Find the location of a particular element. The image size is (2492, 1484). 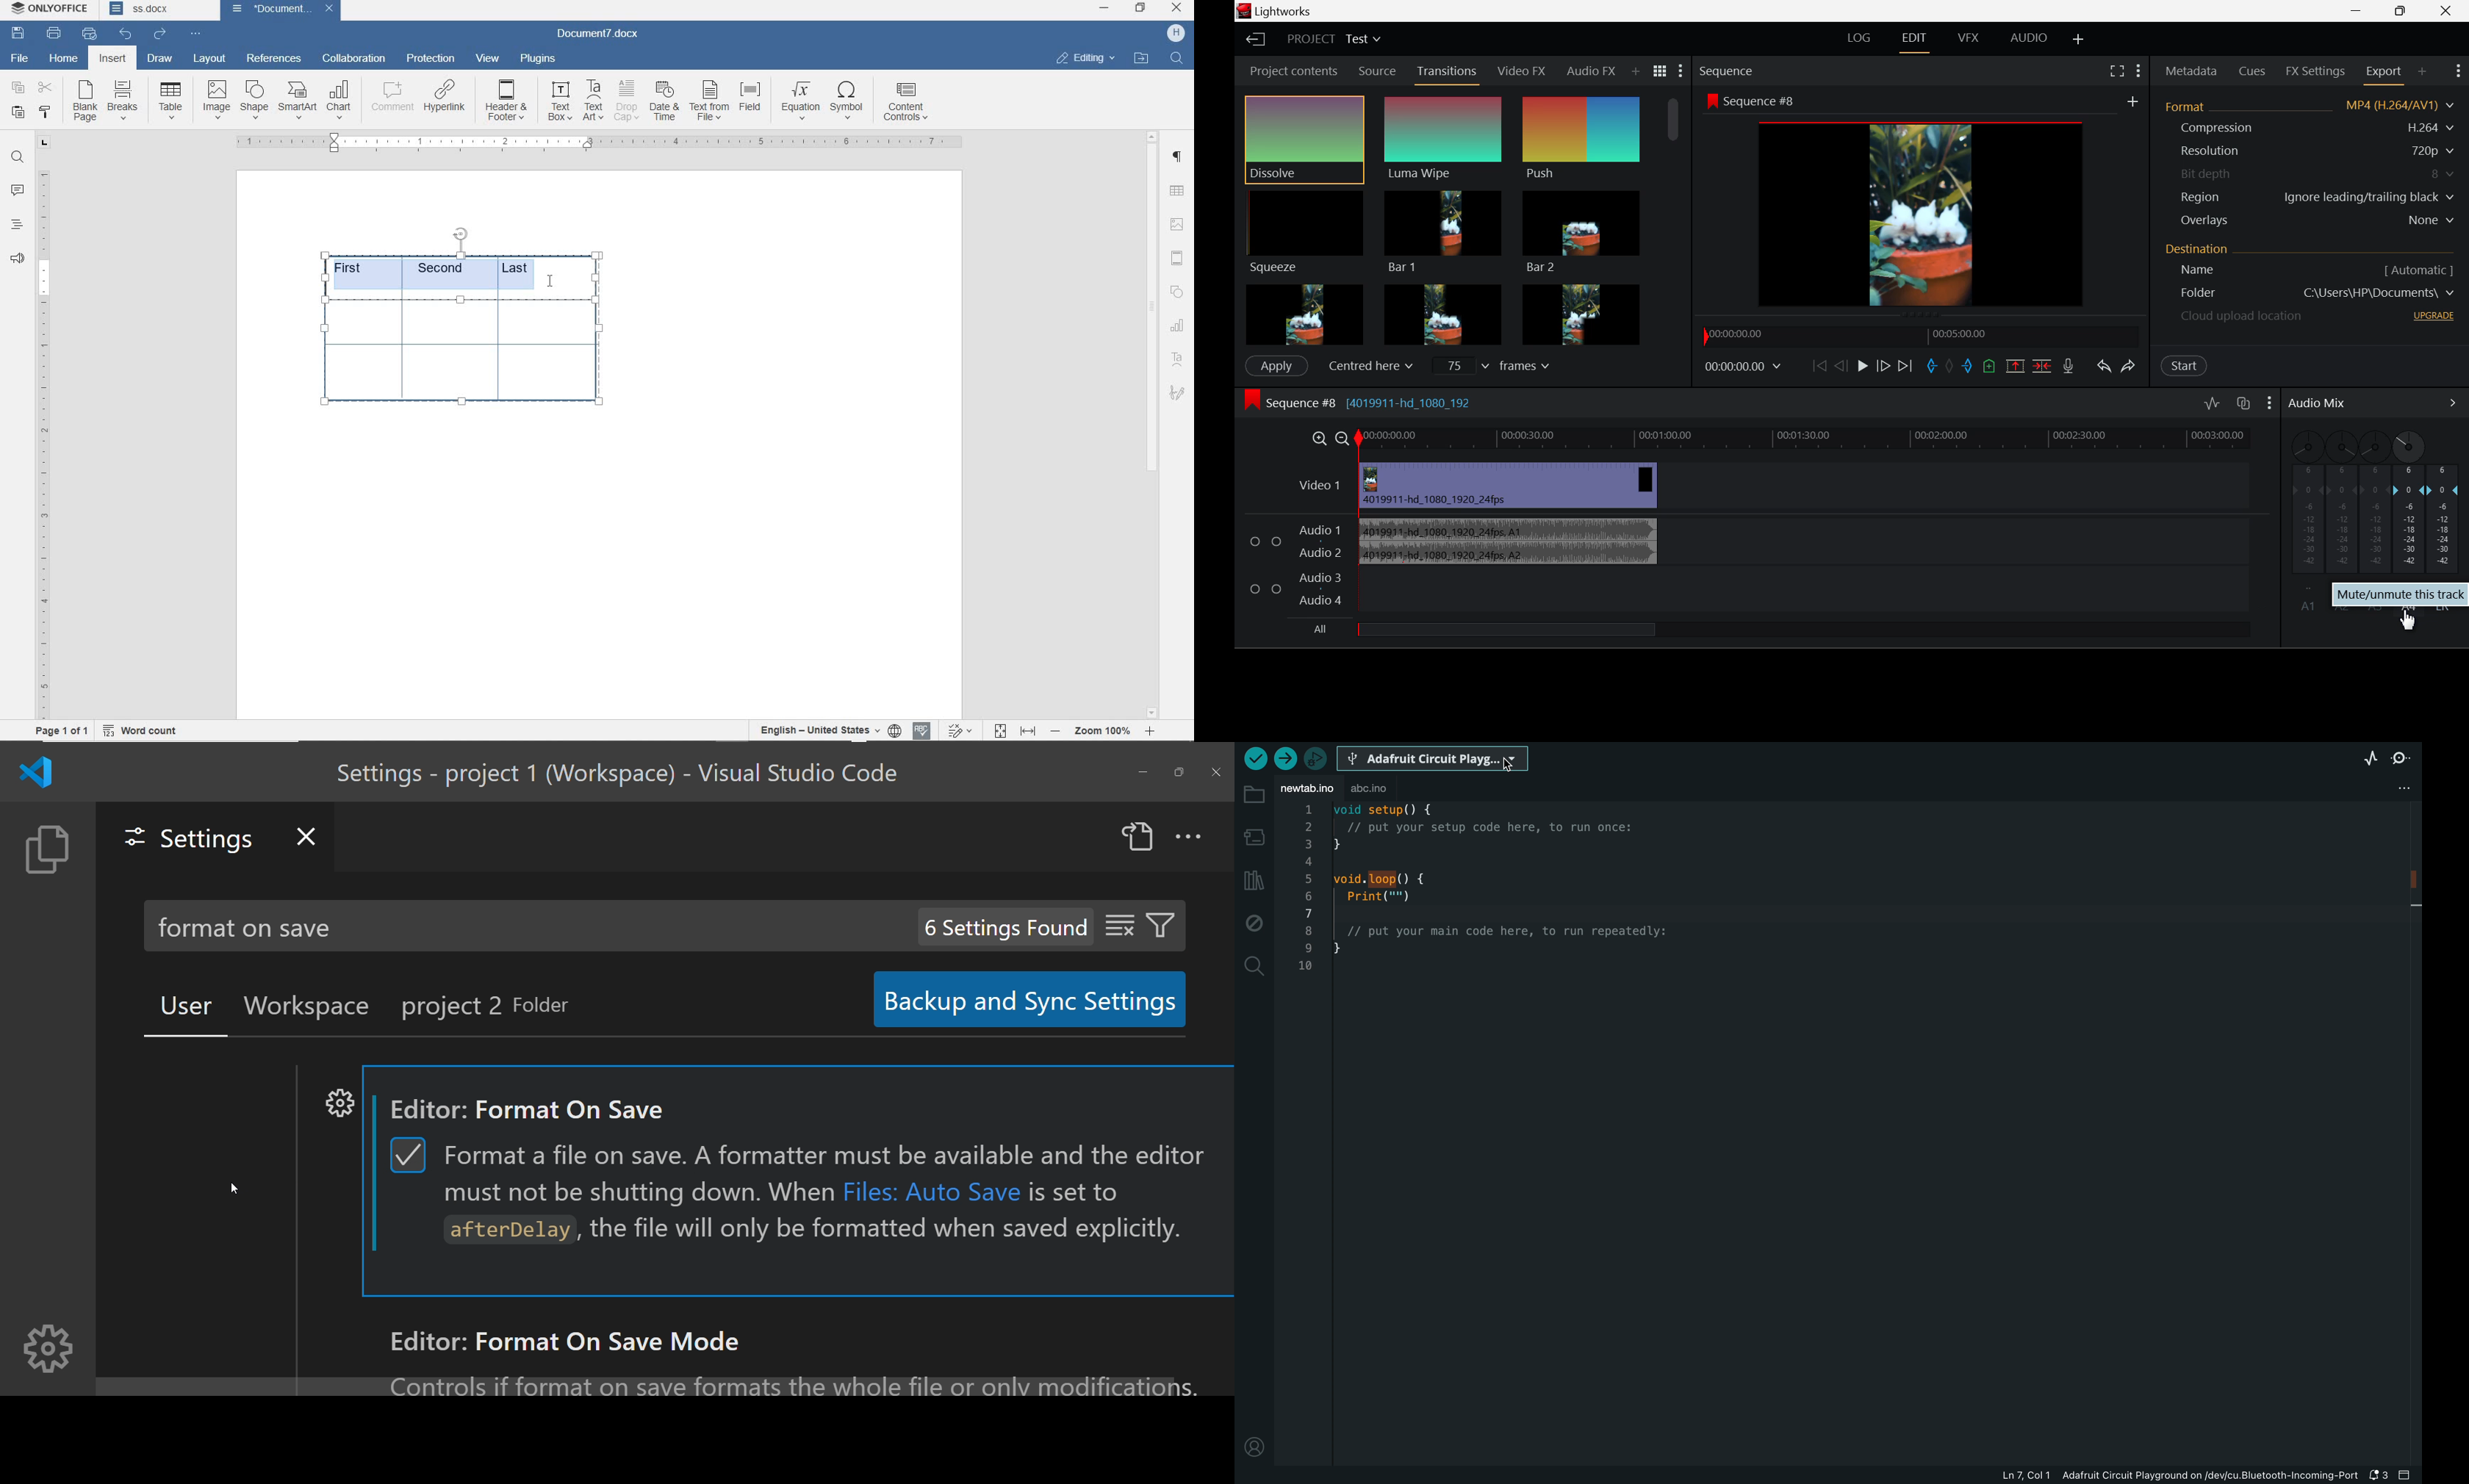

Frame Time is located at coordinates (1745, 367).